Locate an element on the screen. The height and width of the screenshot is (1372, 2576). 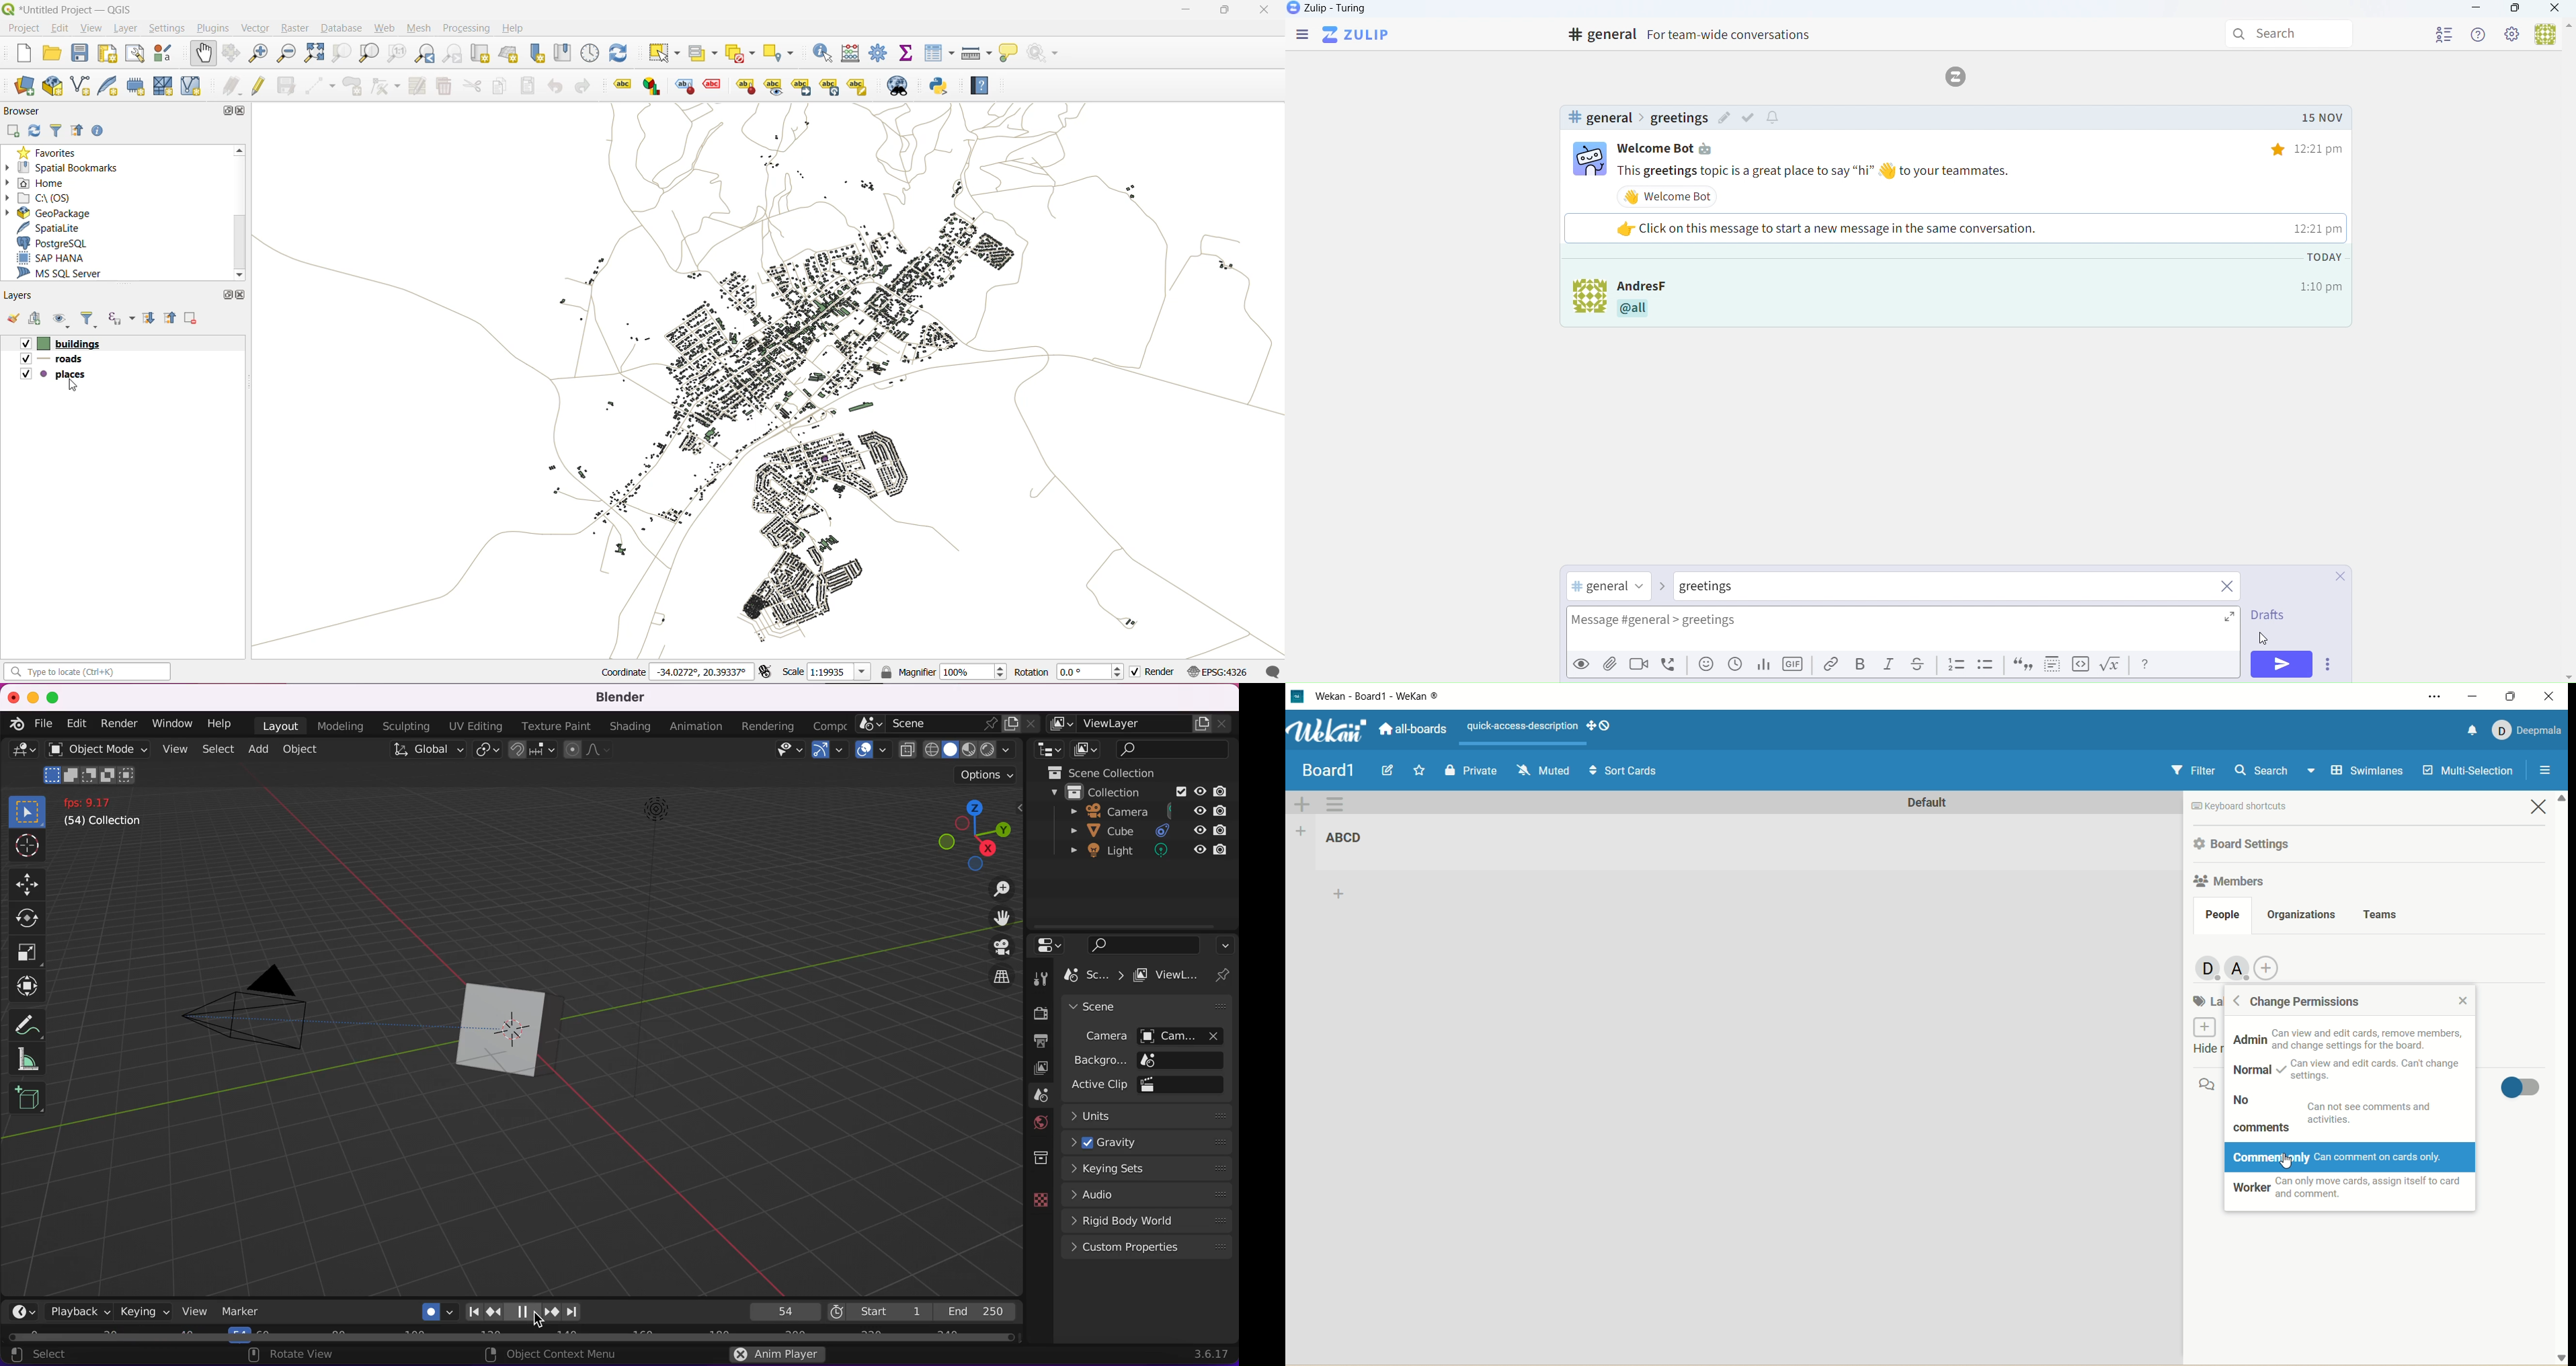
custom properties is located at coordinates (1145, 1248).